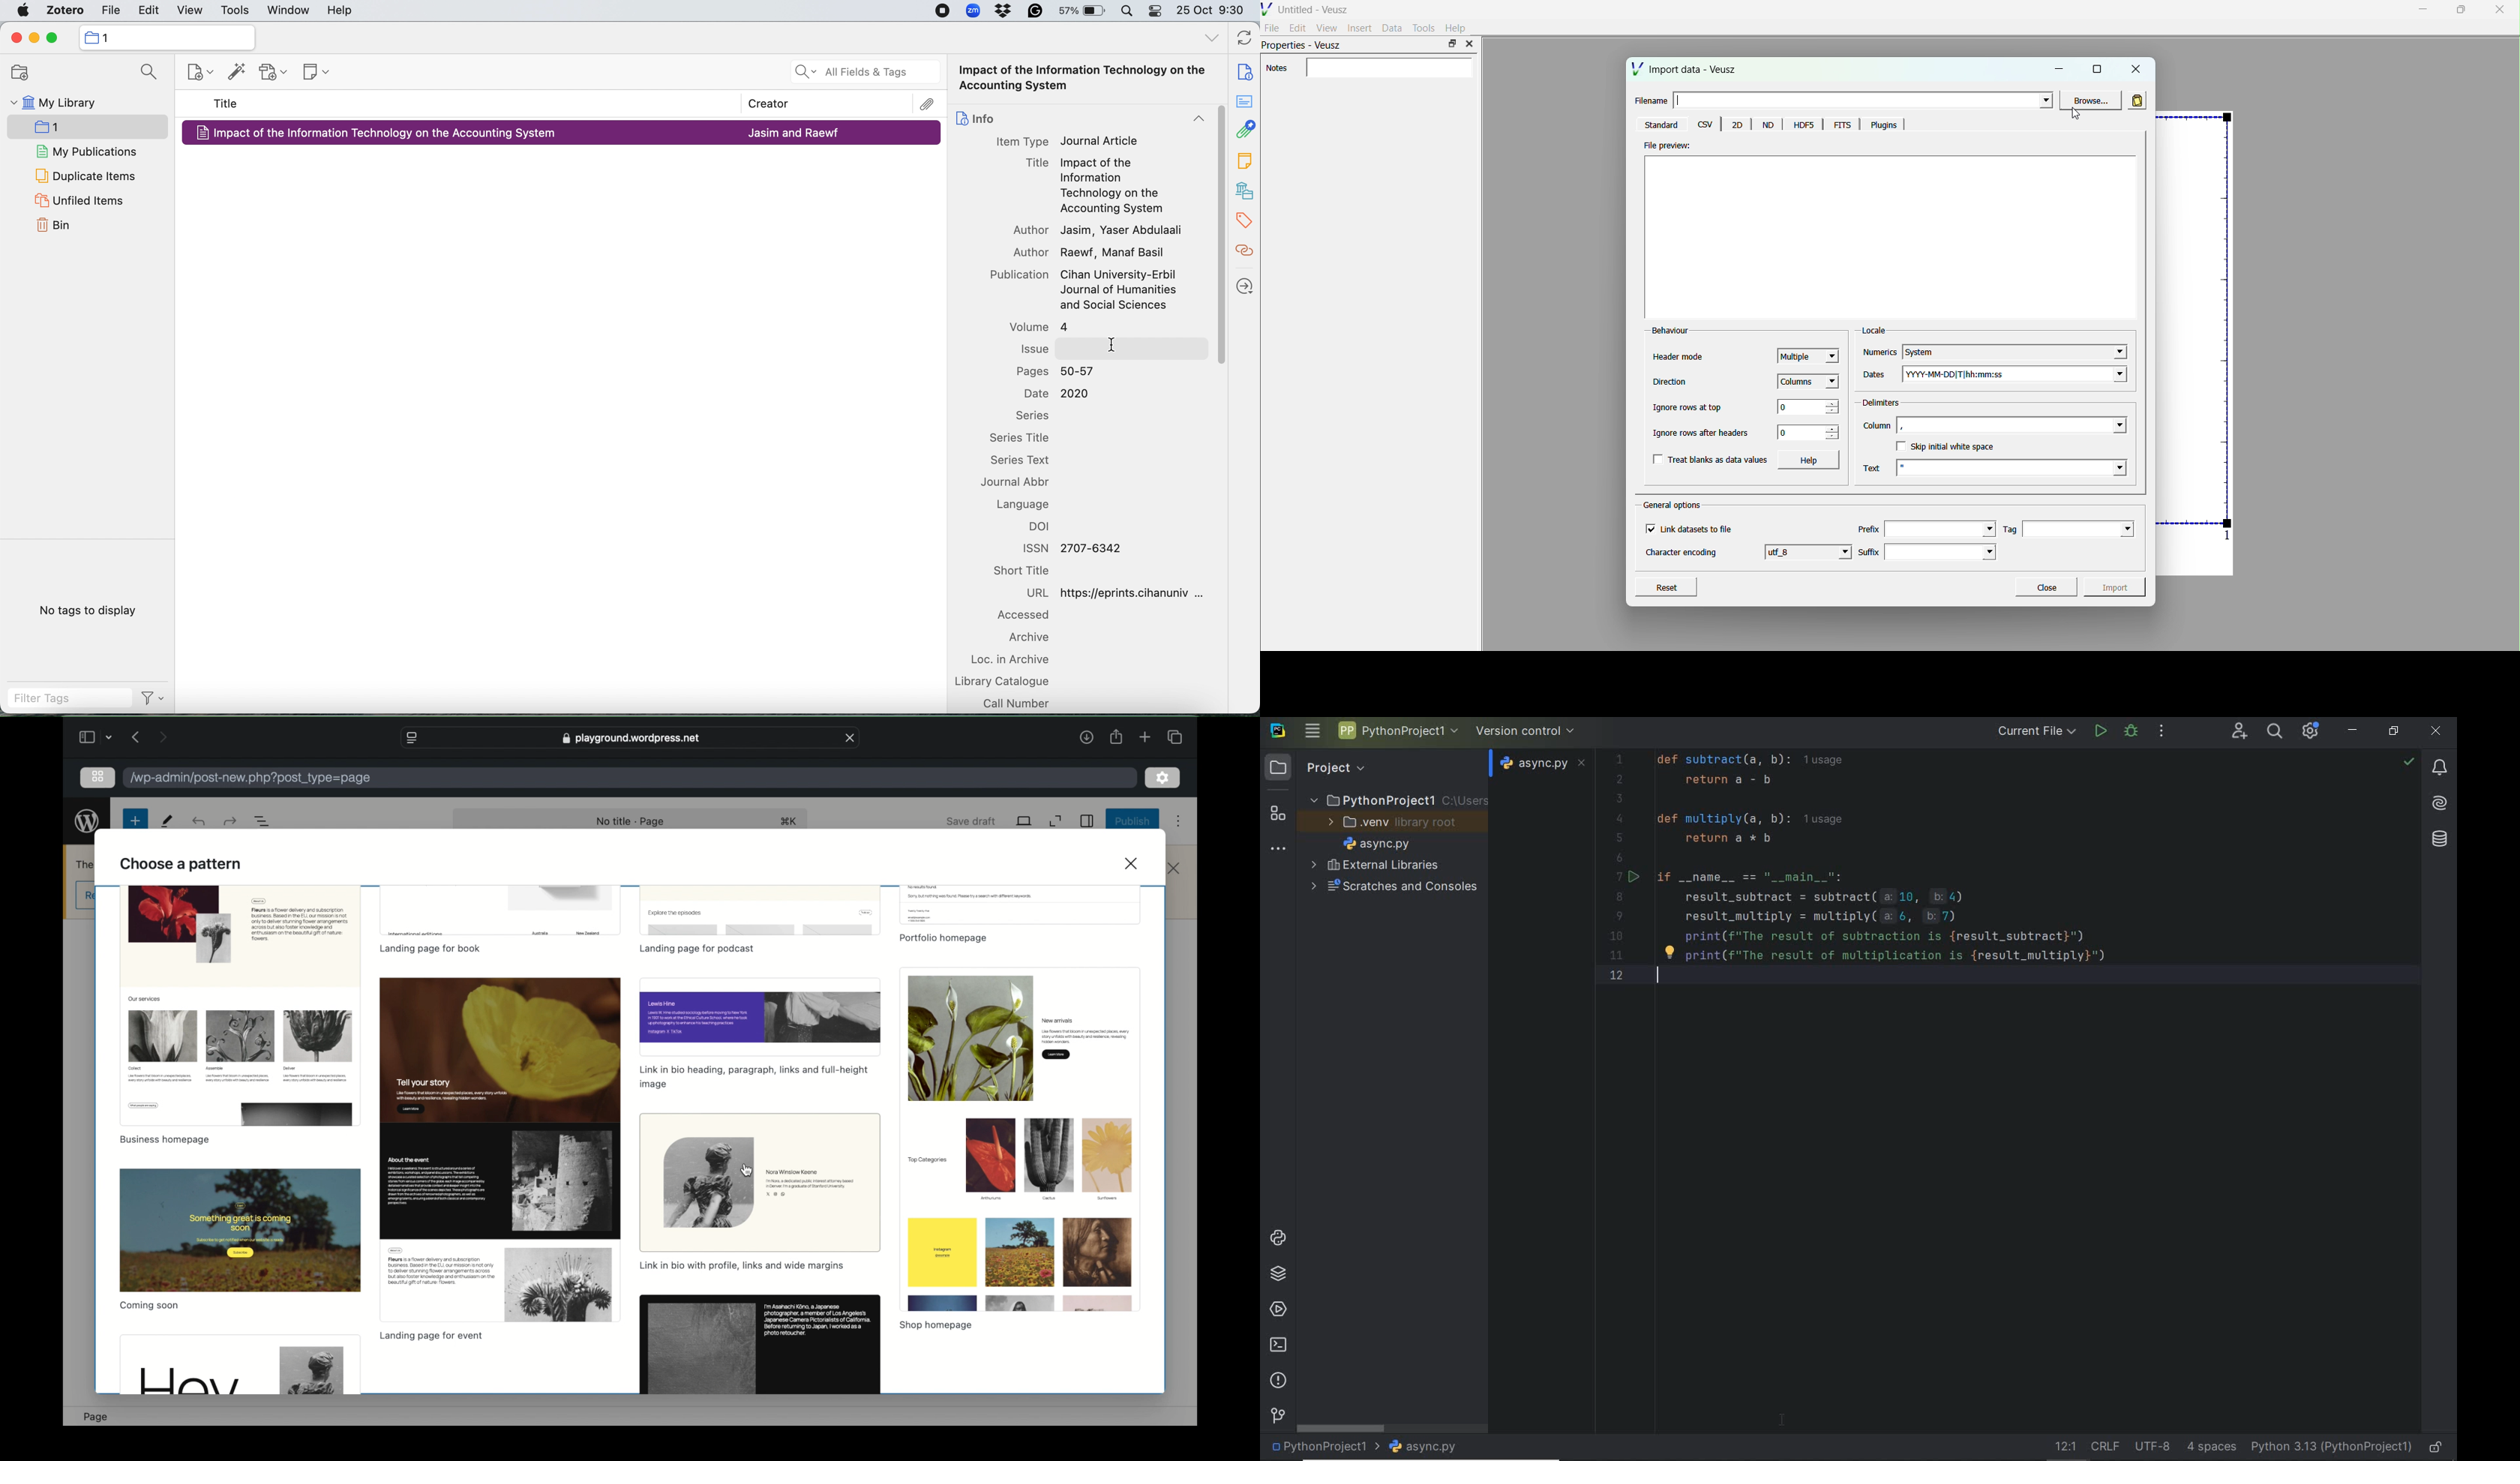 Image resolution: width=2520 pixels, height=1484 pixels. What do you see at coordinates (1028, 462) in the screenshot?
I see `series text` at bounding box center [1028, 462].